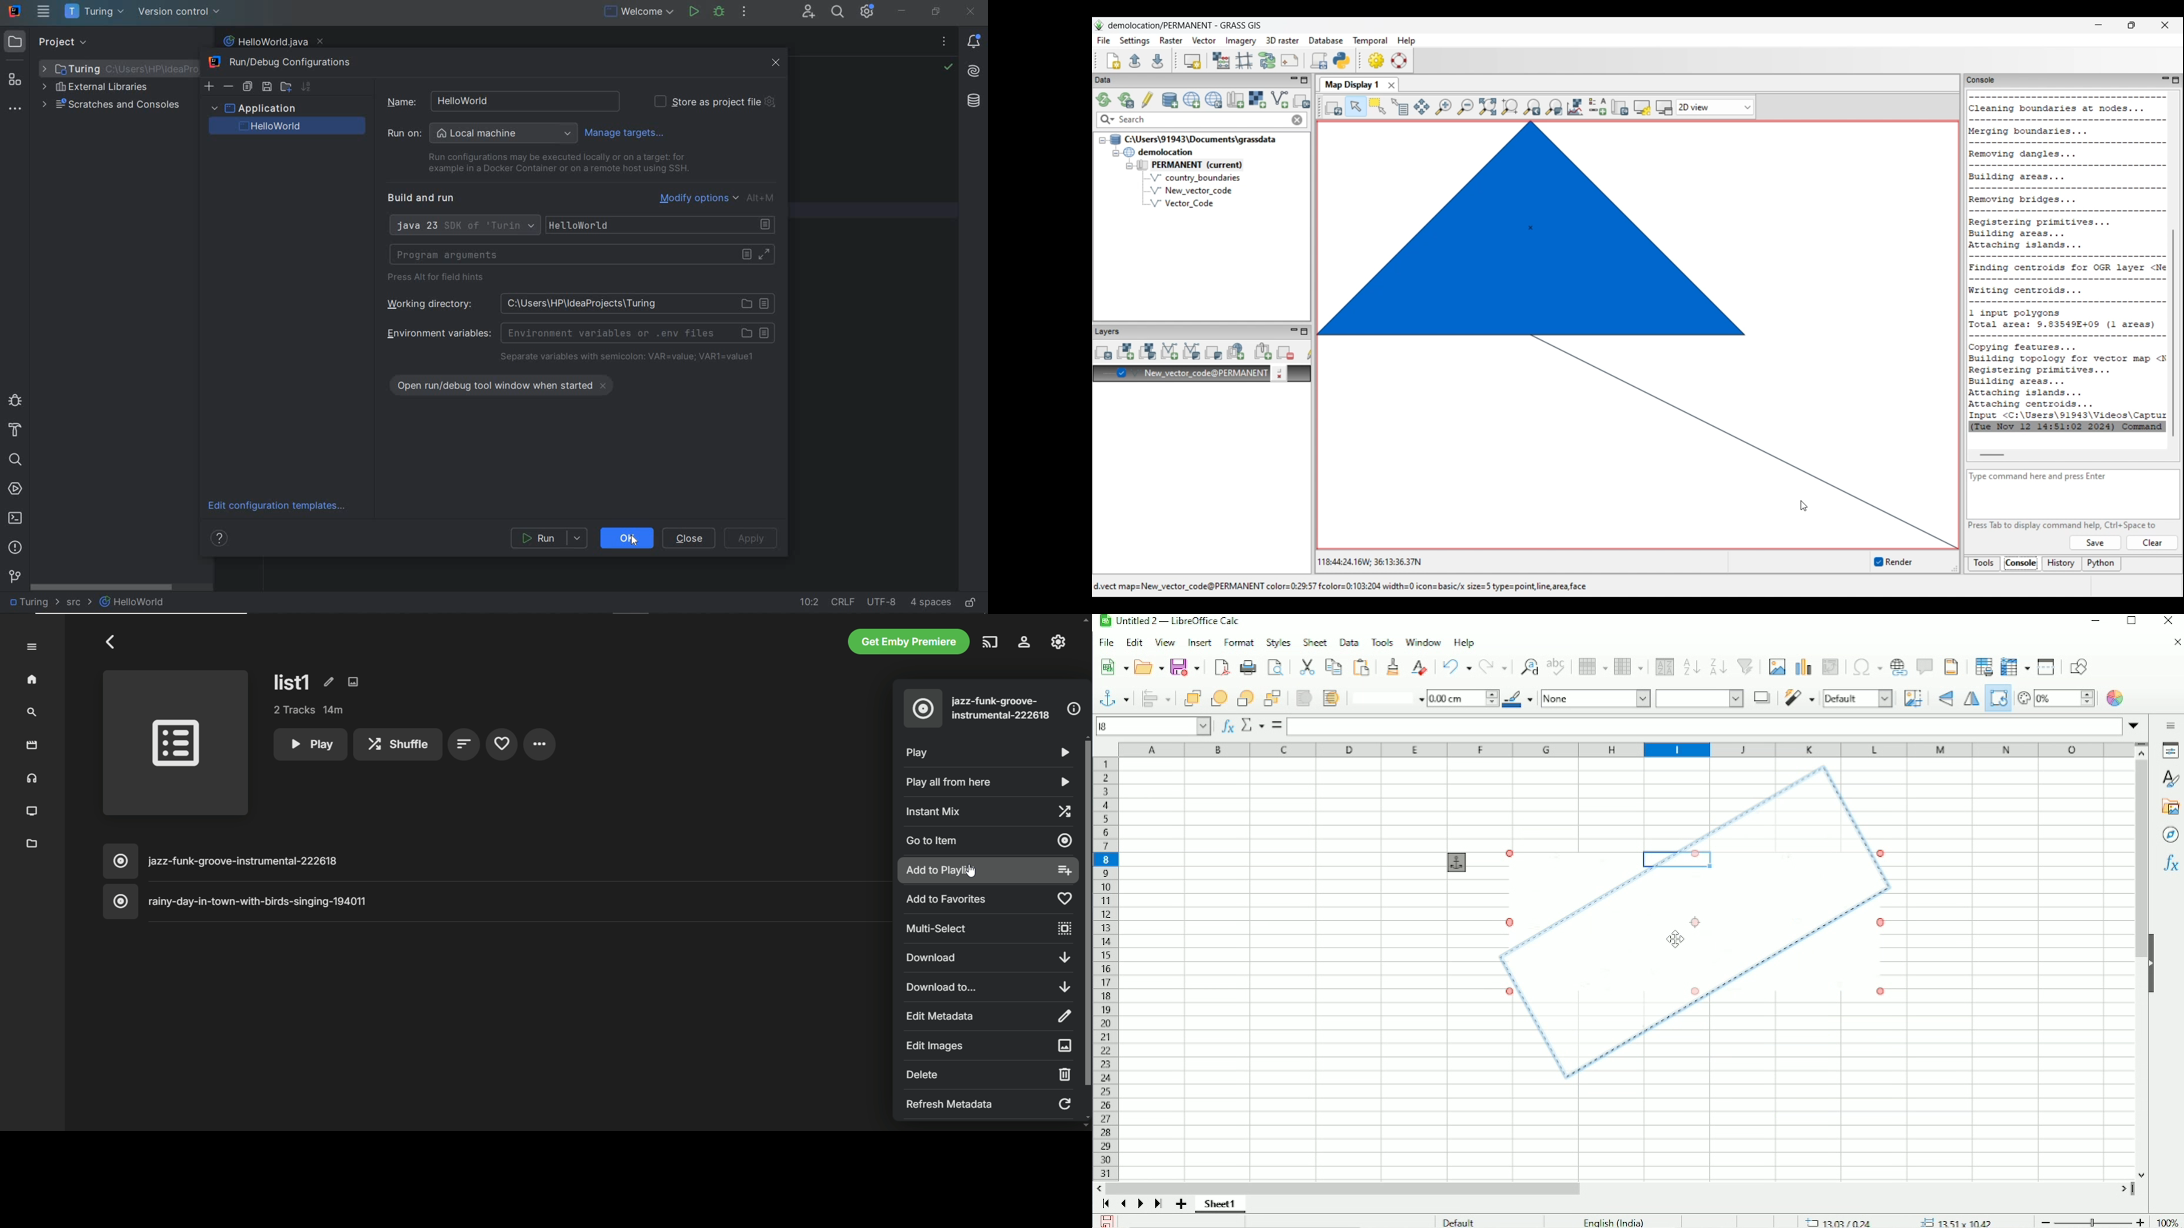 The image size is (2184, 1232). I want to click on playlist, so click(176, 745).